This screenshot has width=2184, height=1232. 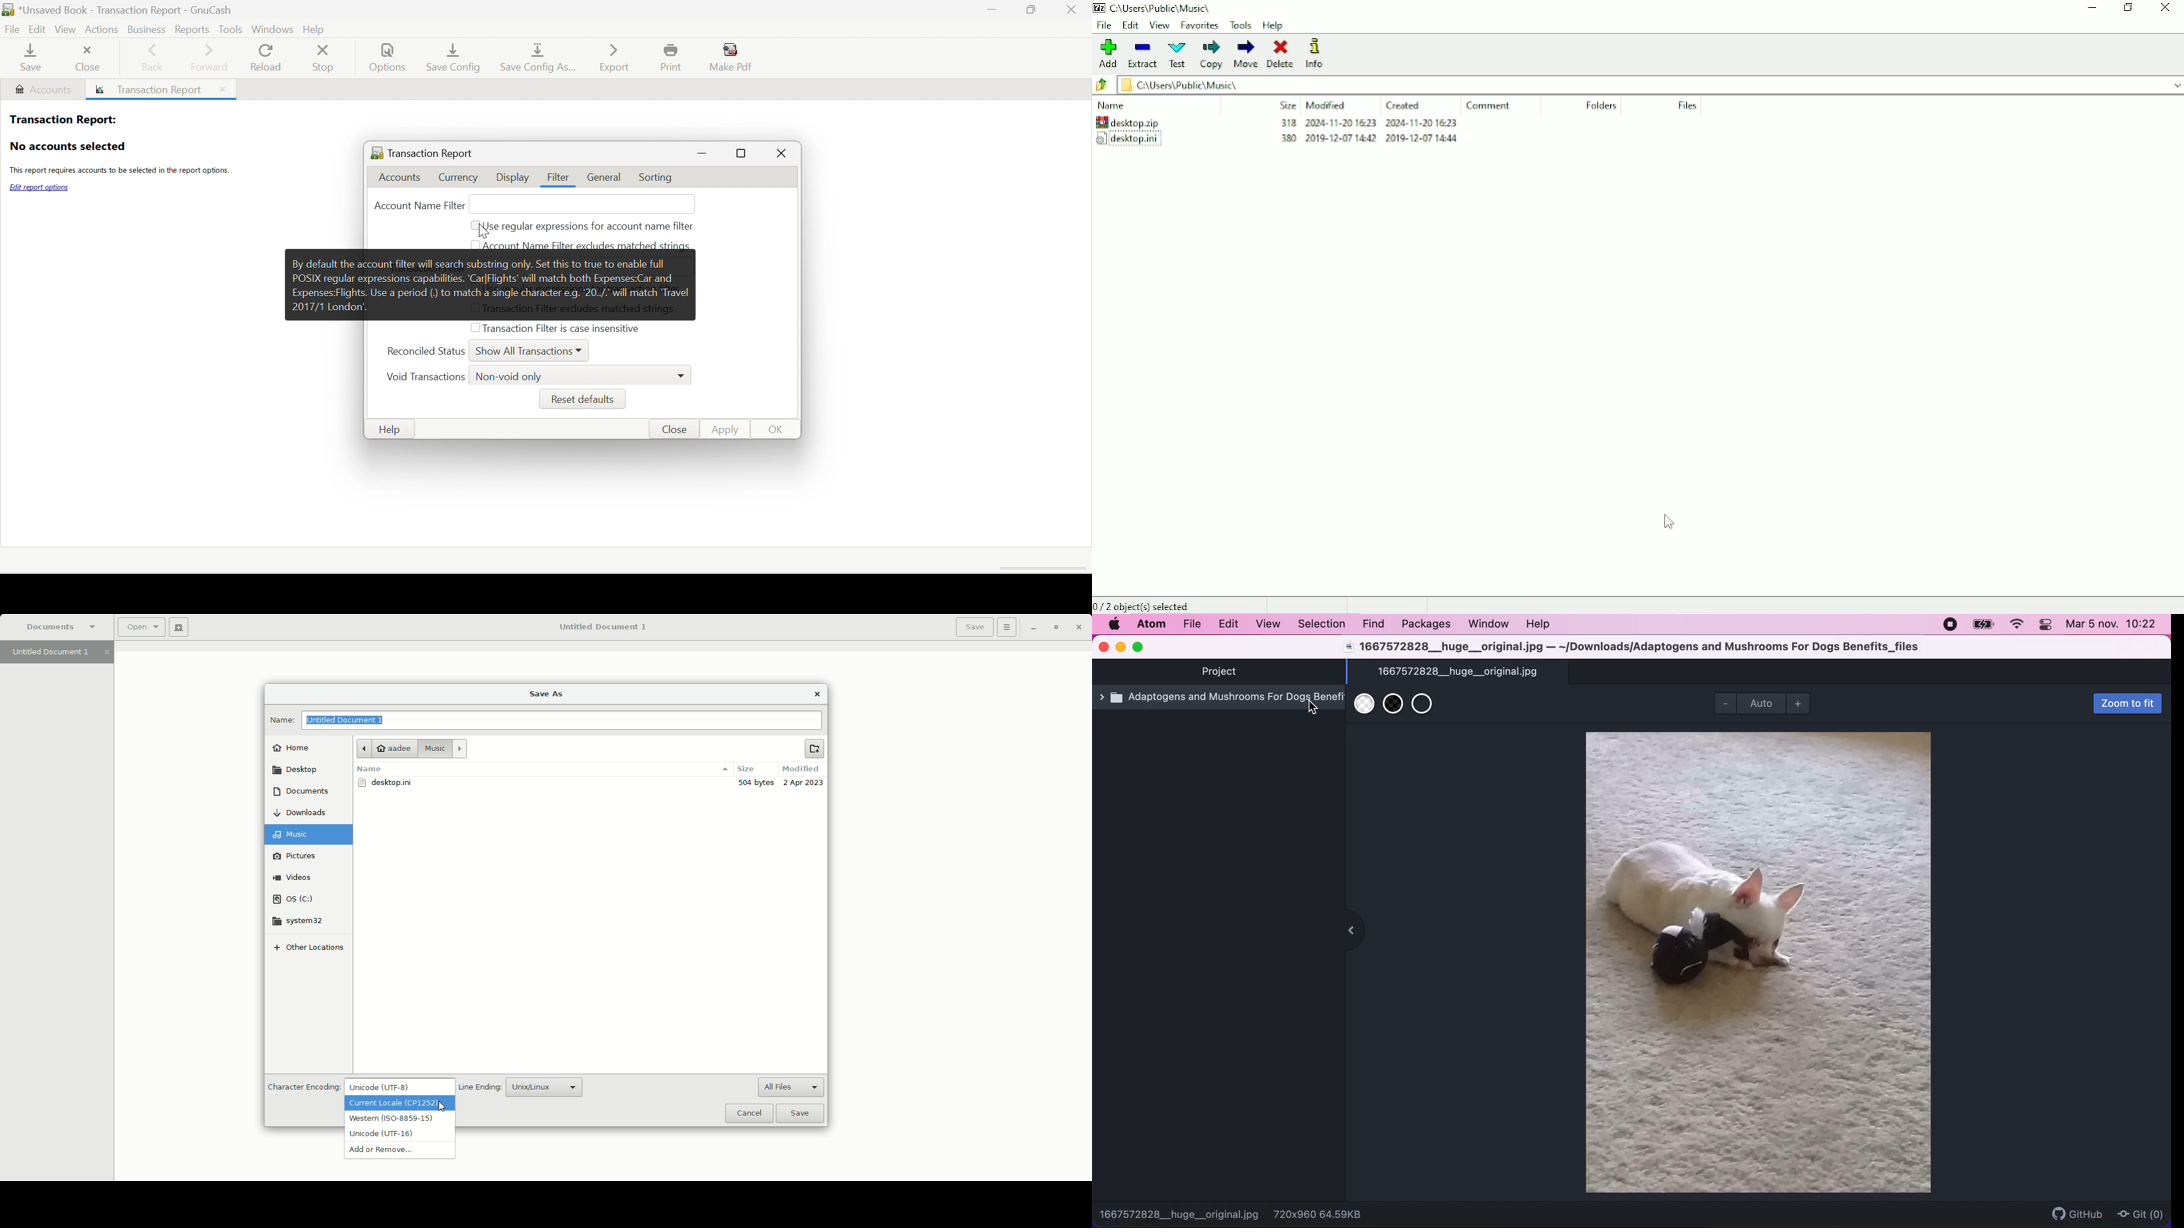 I want to click on close, so click(x=1104, y=647).